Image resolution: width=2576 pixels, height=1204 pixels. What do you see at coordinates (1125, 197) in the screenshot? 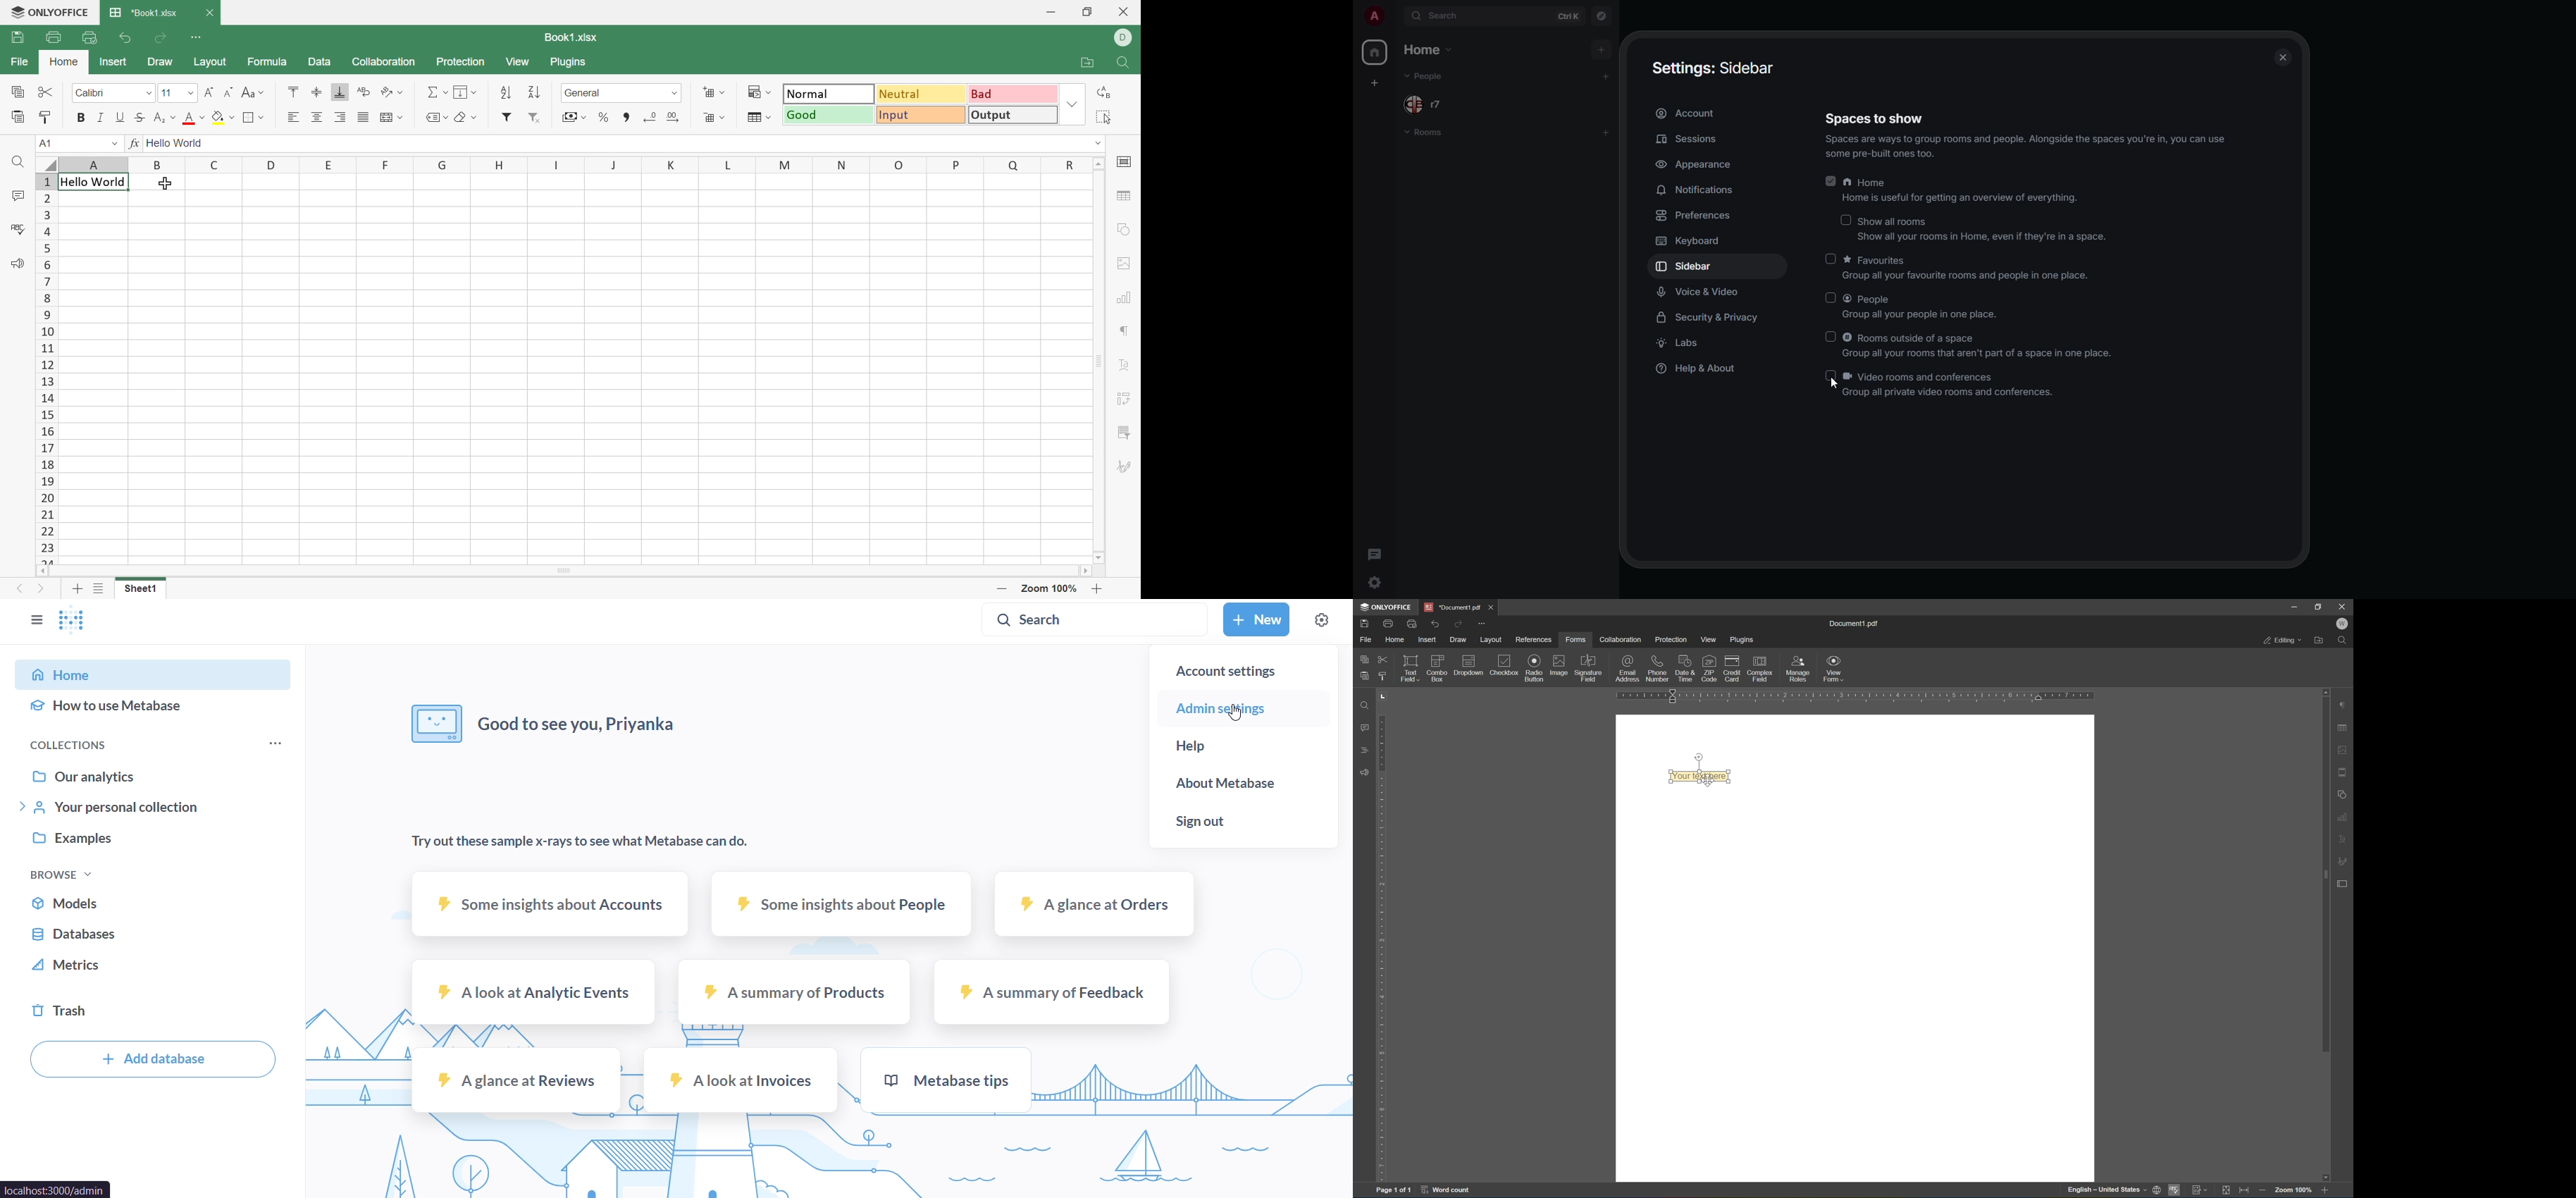
I see `Table settings` at bounding box center [1125, 197].